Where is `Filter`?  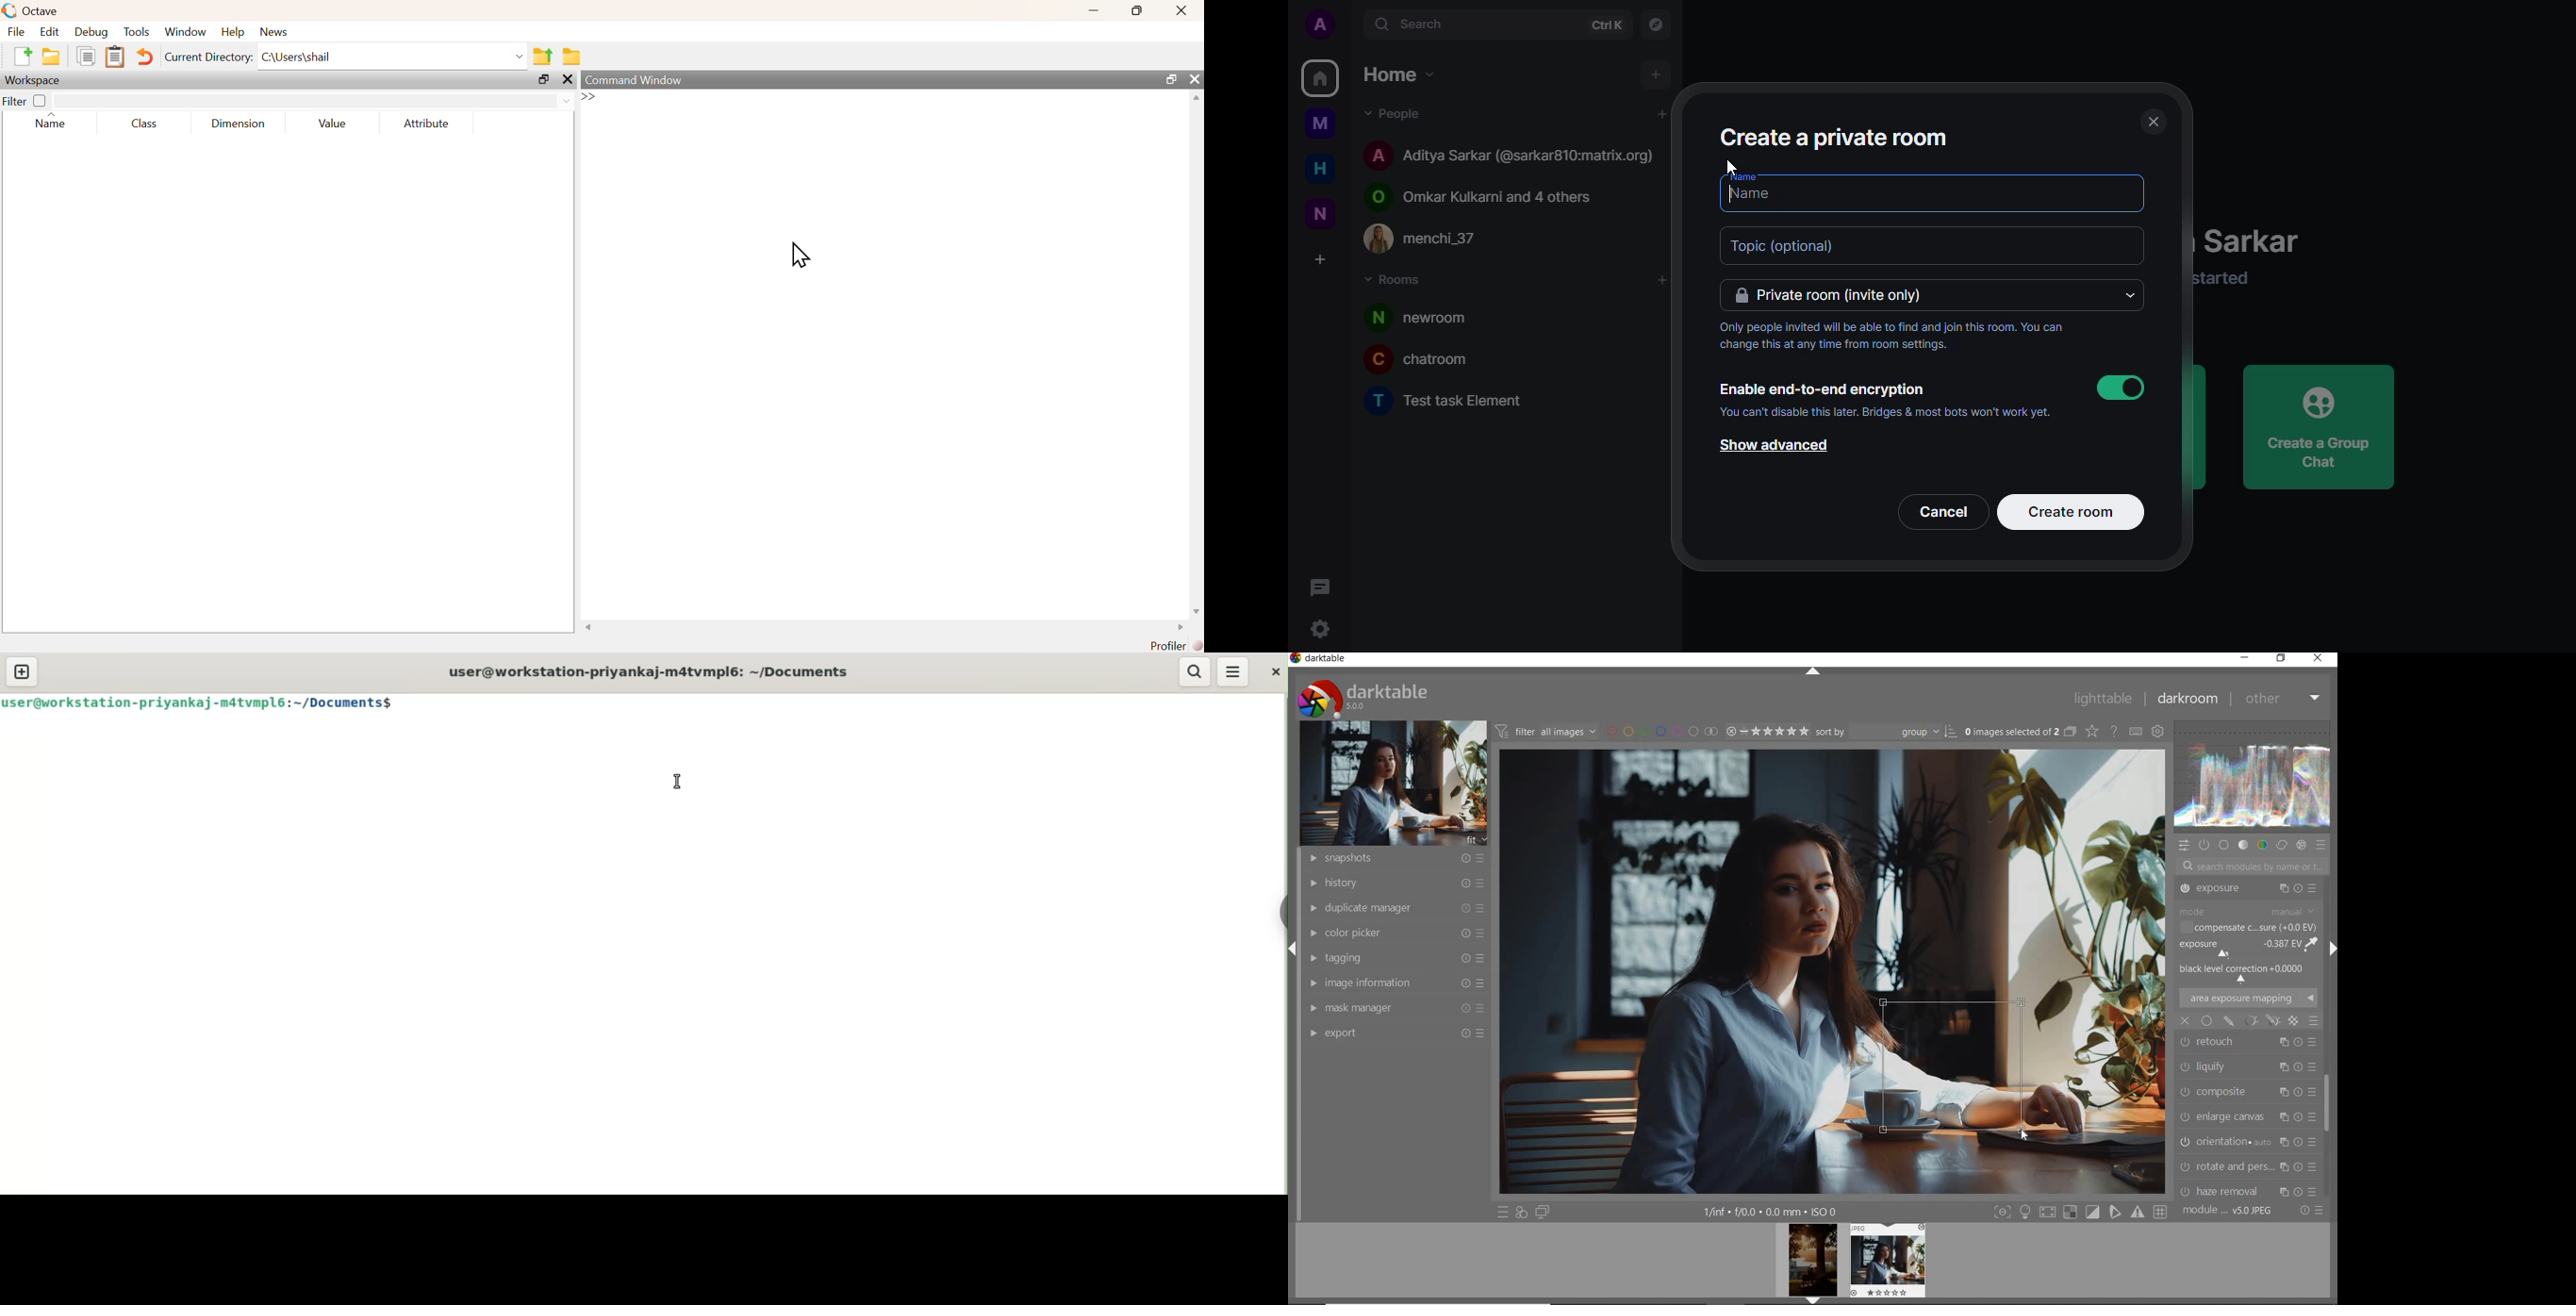 Filter is located at coordinates (25, 100).